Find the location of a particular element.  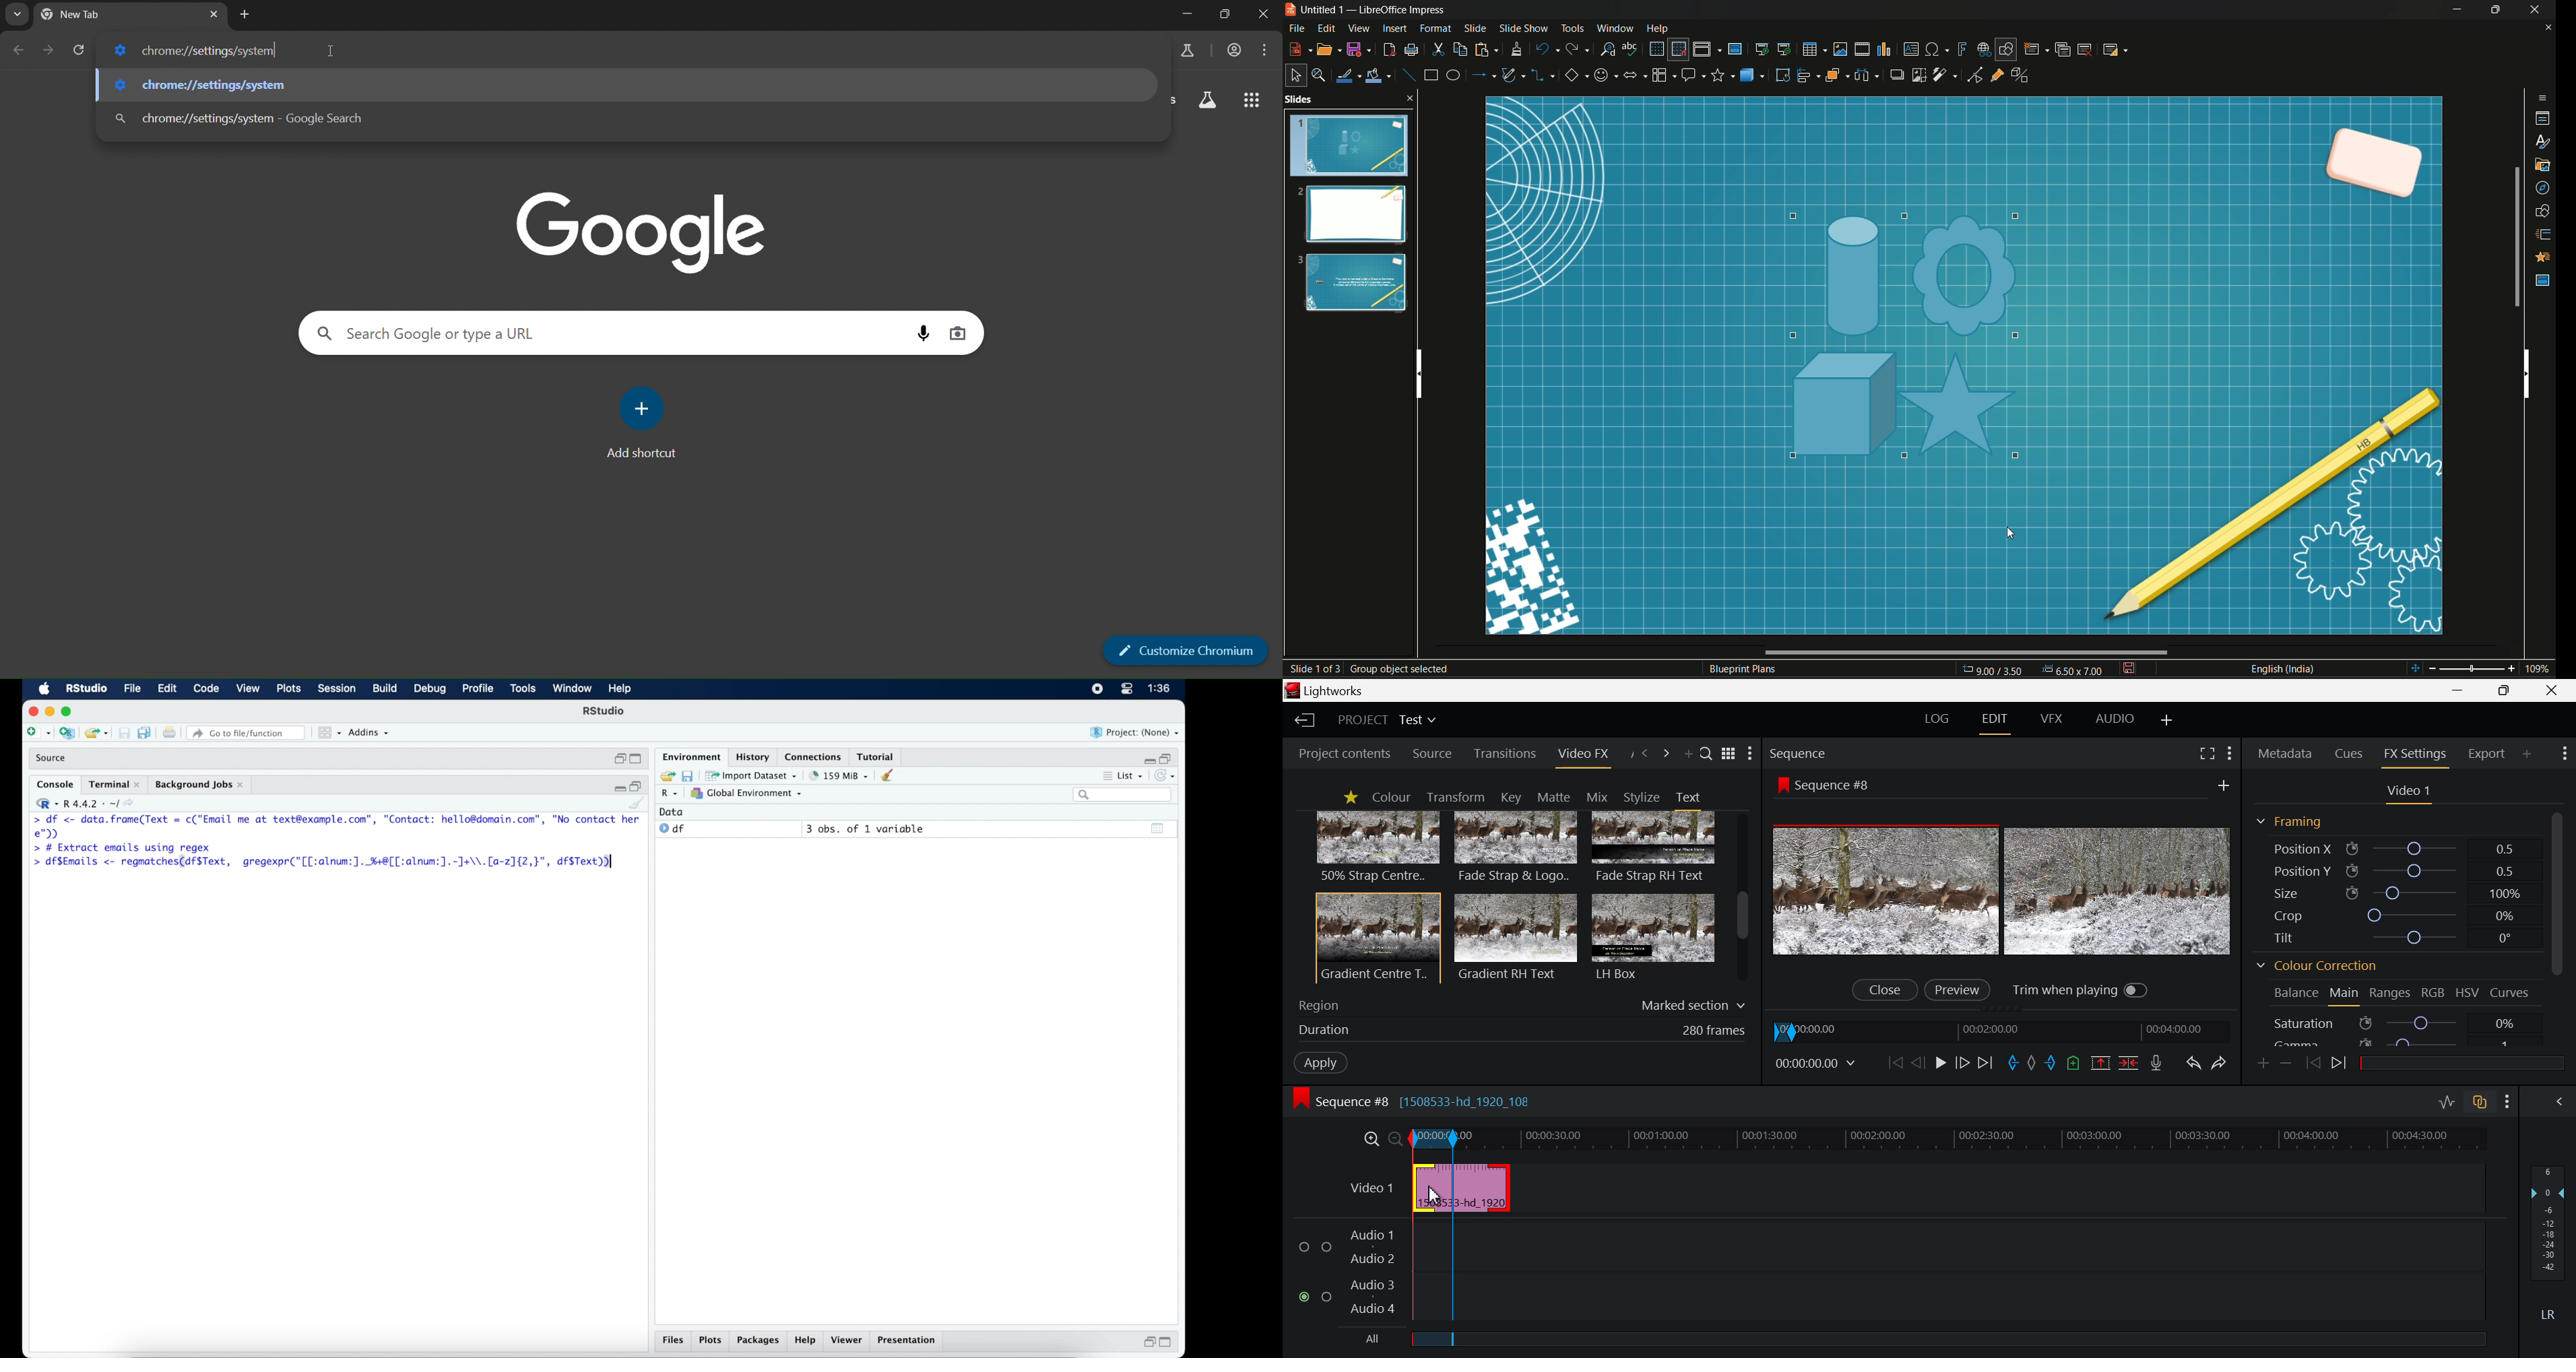

Fade Strap & Logo is located at coordinates (1516, 849).